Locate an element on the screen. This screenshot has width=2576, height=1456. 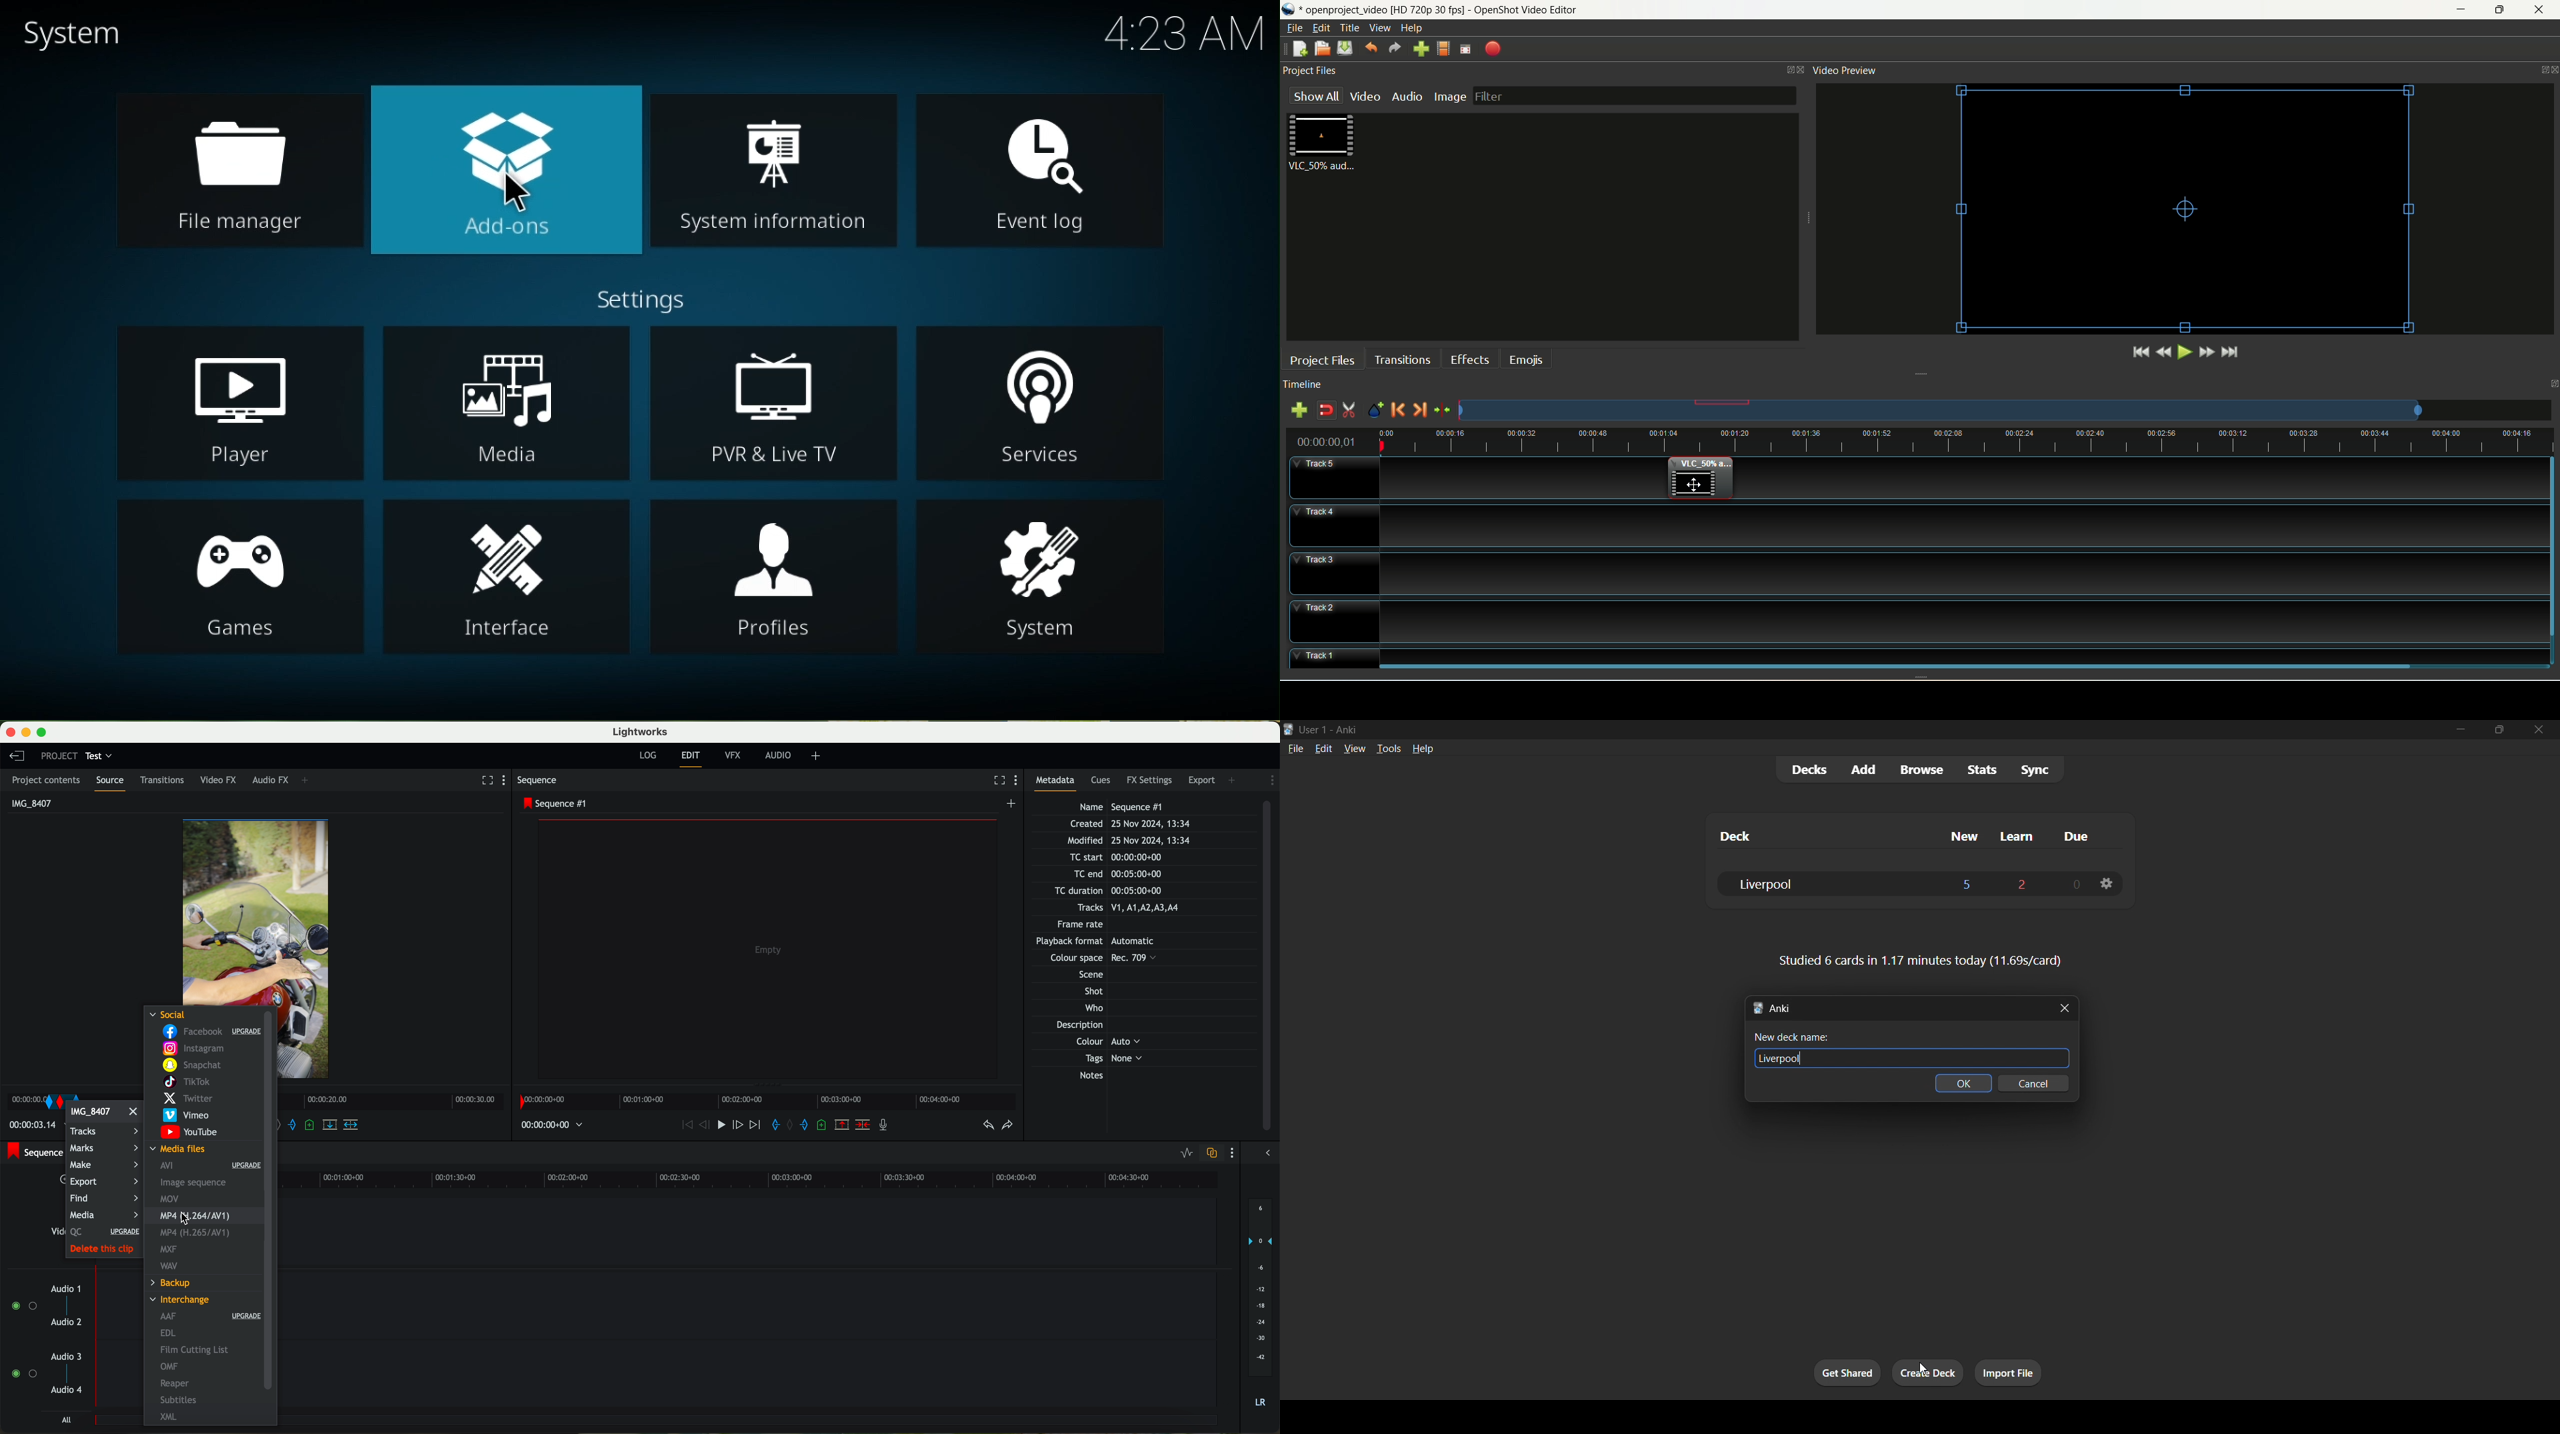
new cards column is located at coordinates (1963, 837).